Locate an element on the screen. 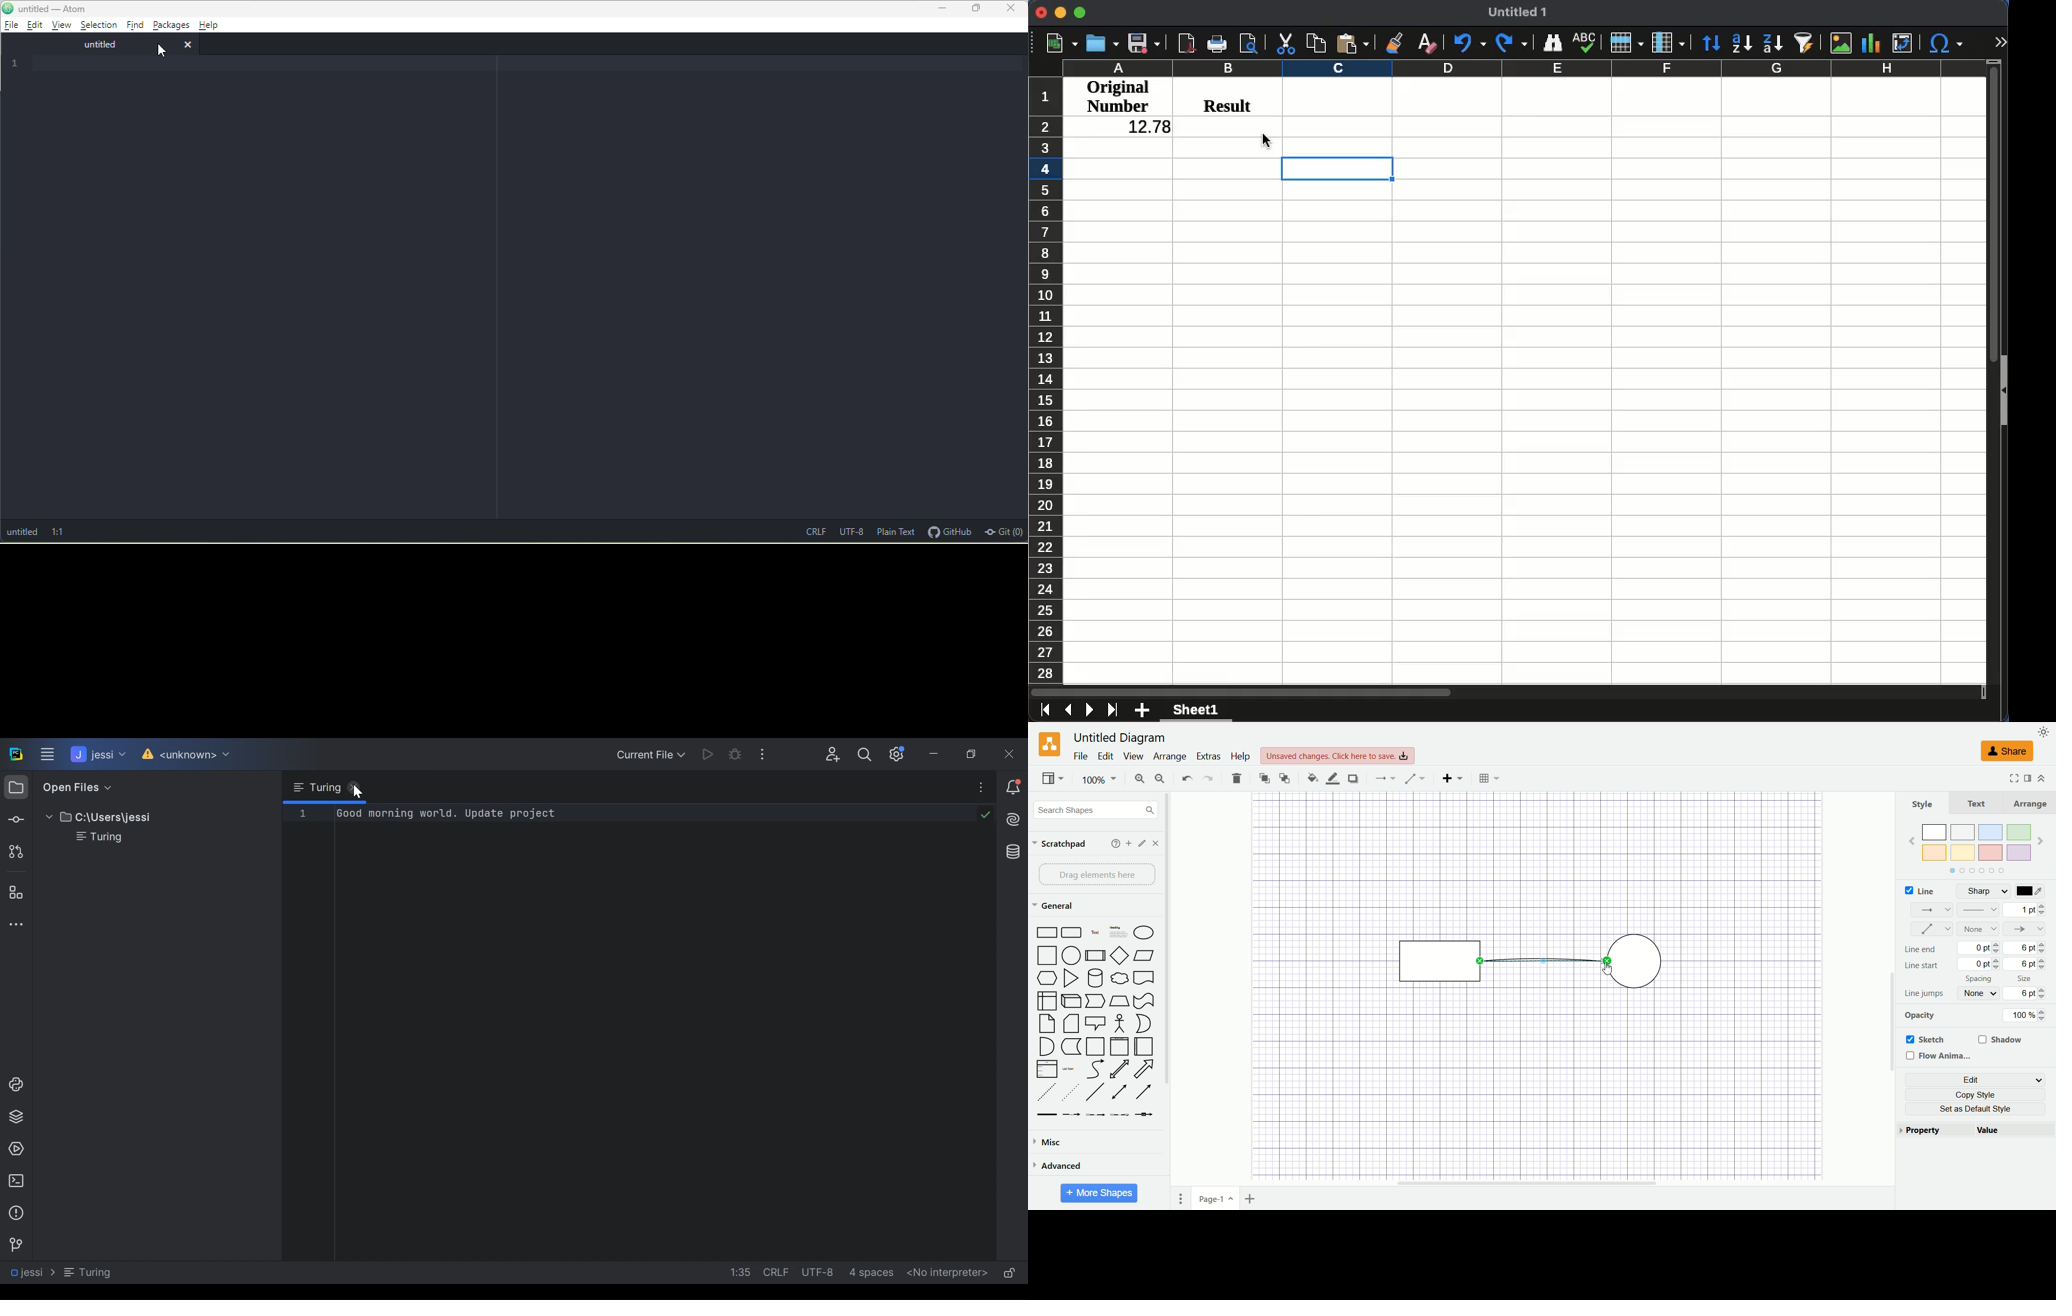 Image resolution: width=2072 pixels, height=1316 pixels. Ellipse is located at coordinates (1143, 933).